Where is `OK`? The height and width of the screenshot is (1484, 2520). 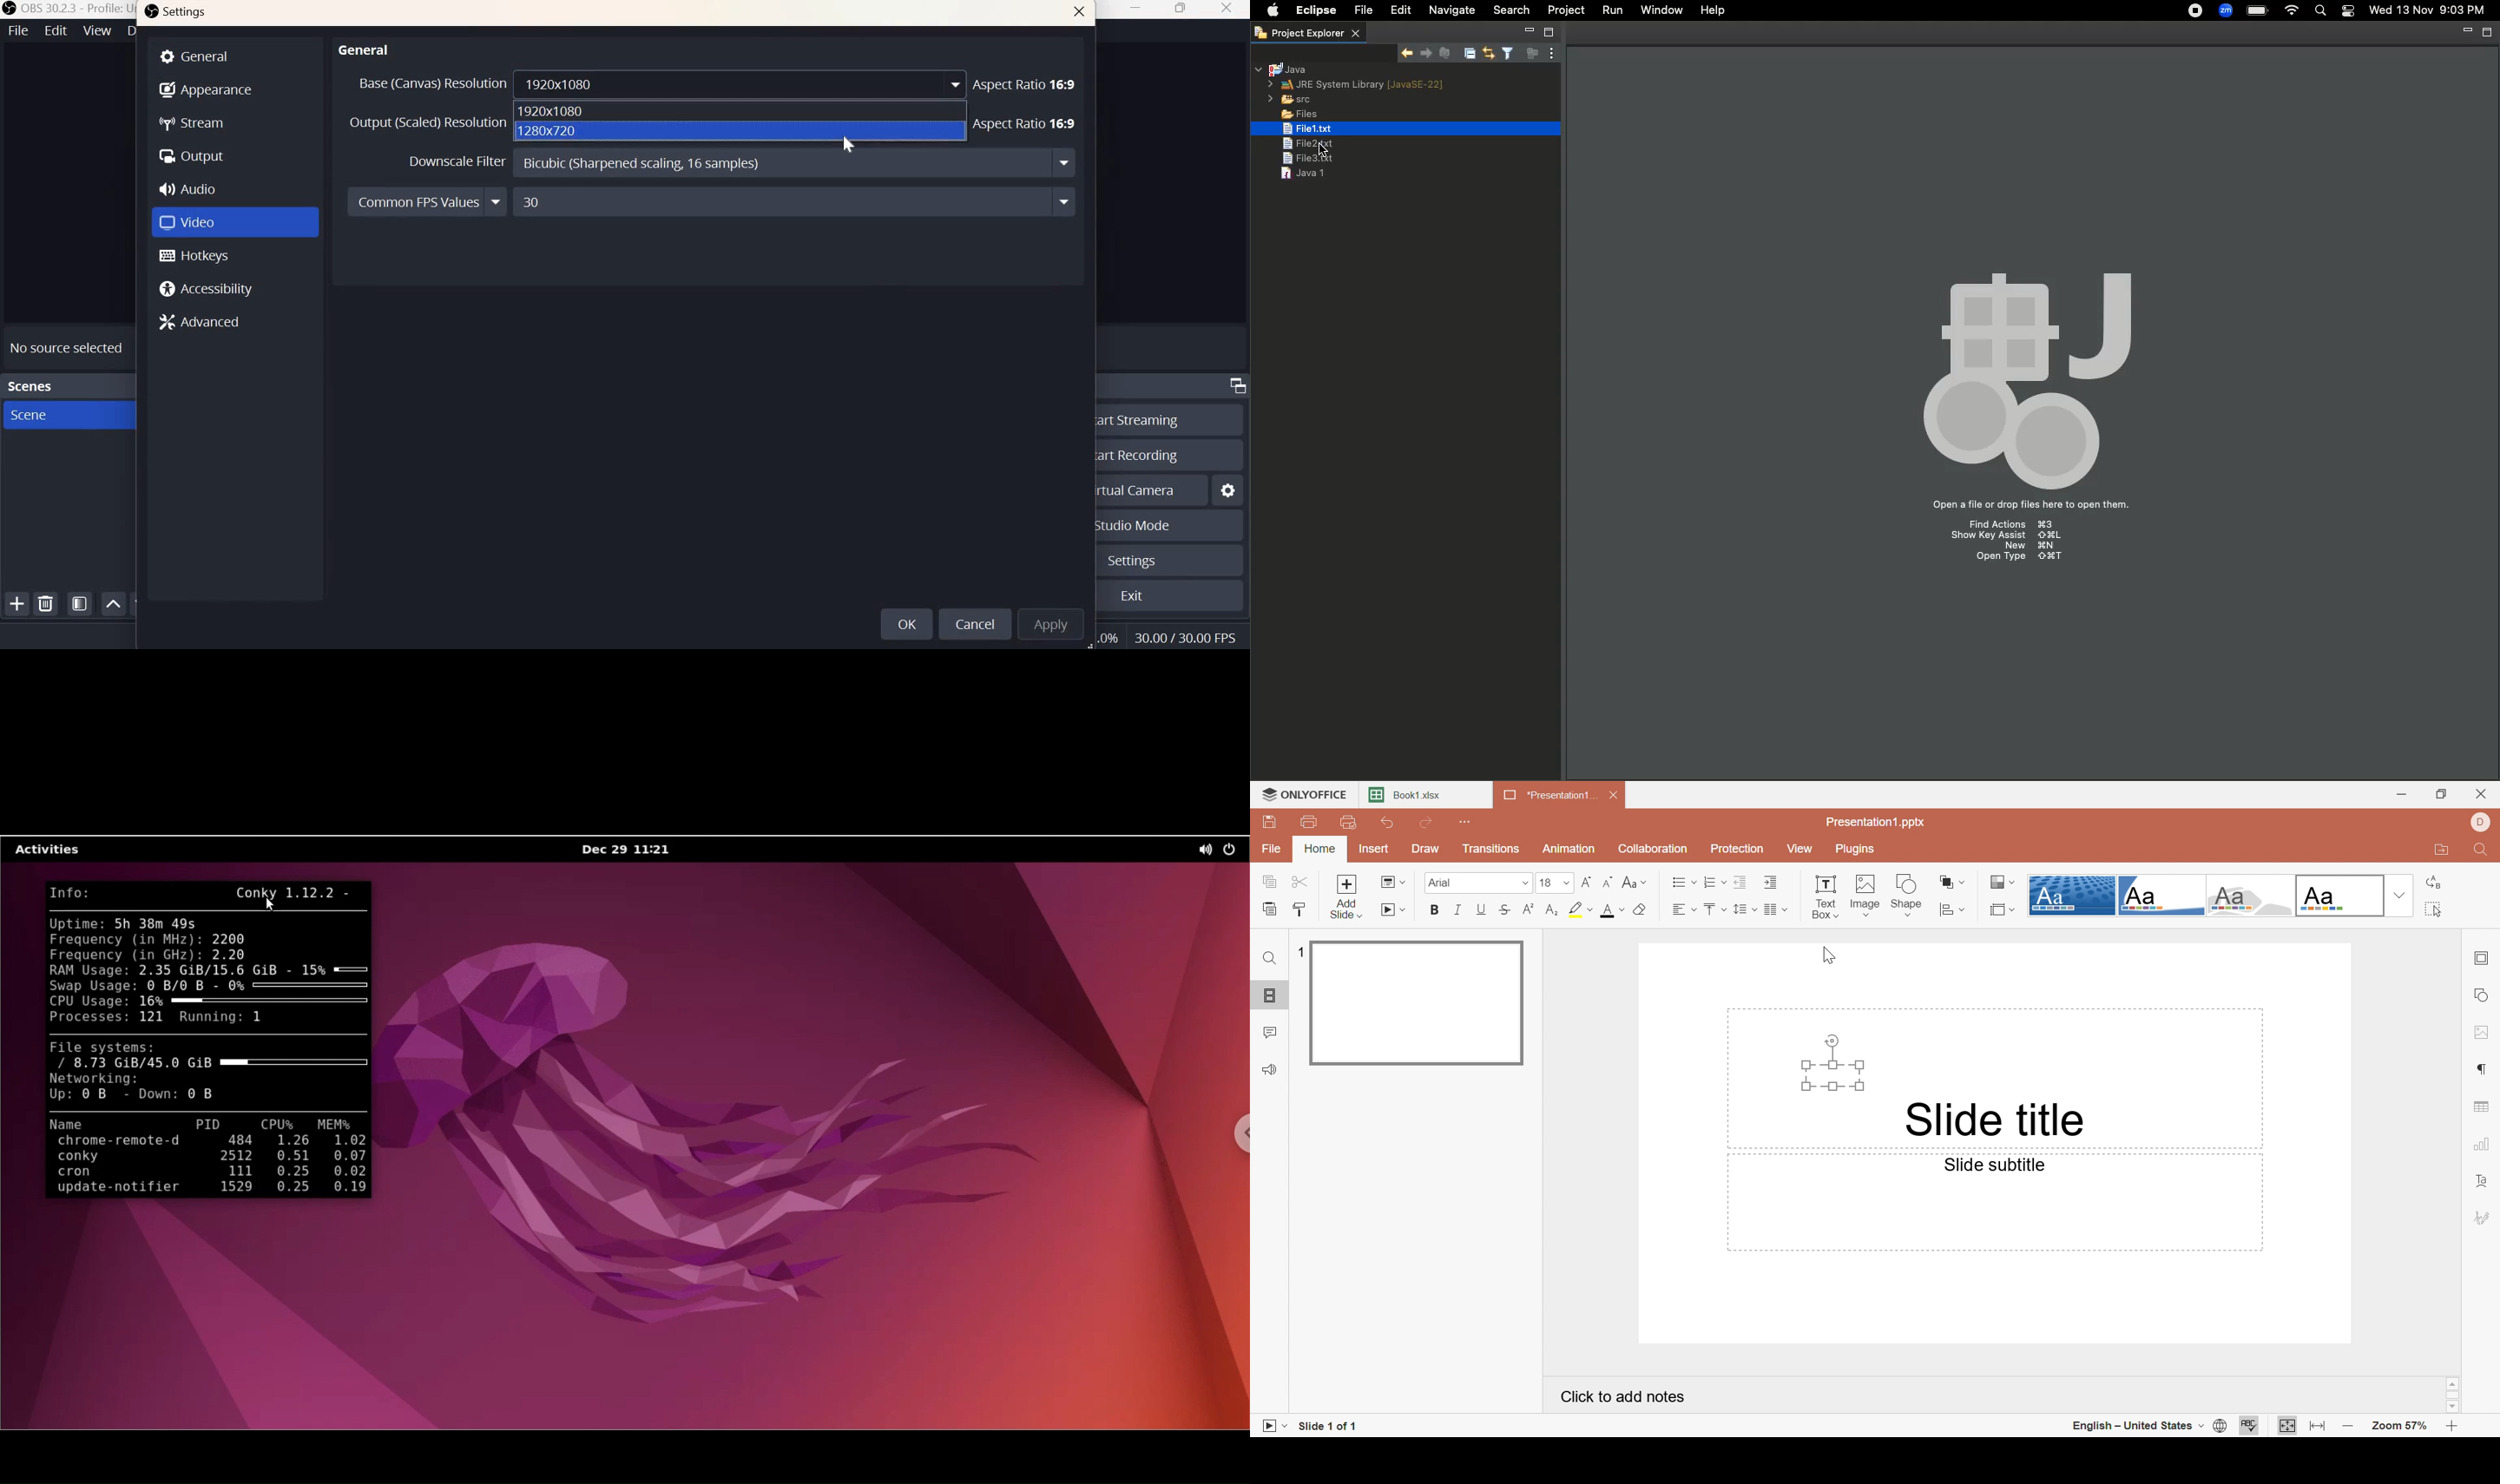
OK is located at coordinates (906, 624).